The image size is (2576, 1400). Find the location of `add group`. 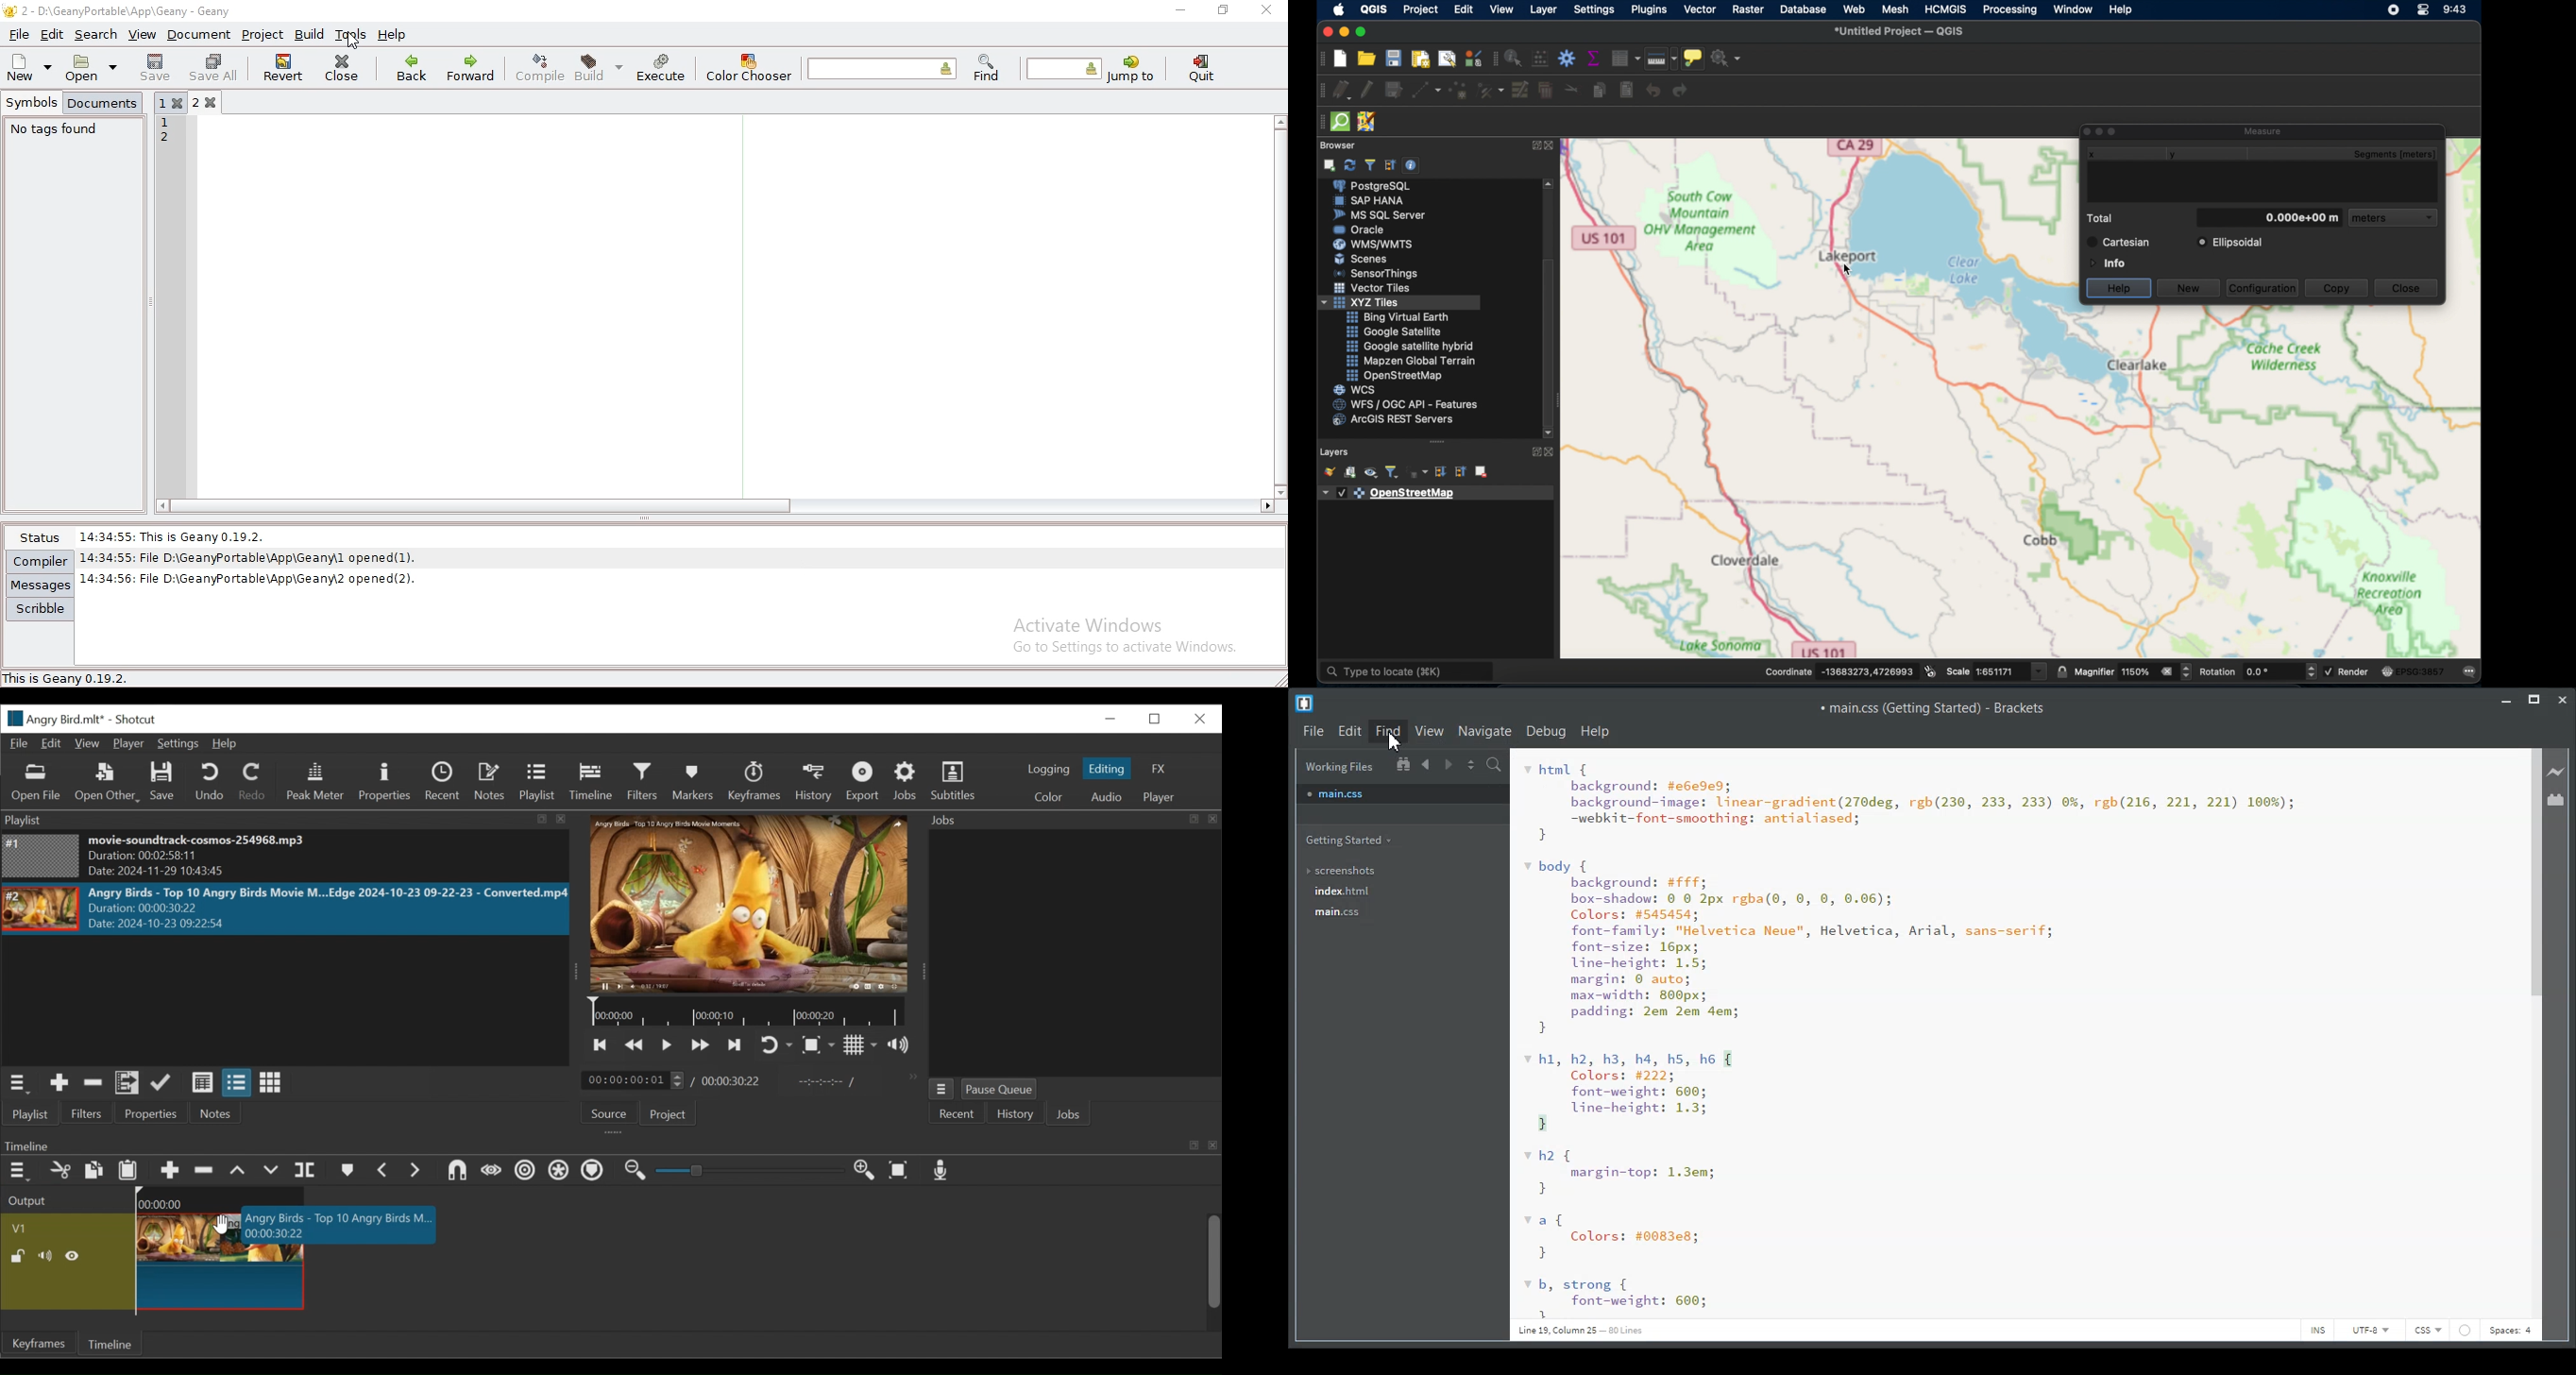

add group is located at coordinates (1350, 474).